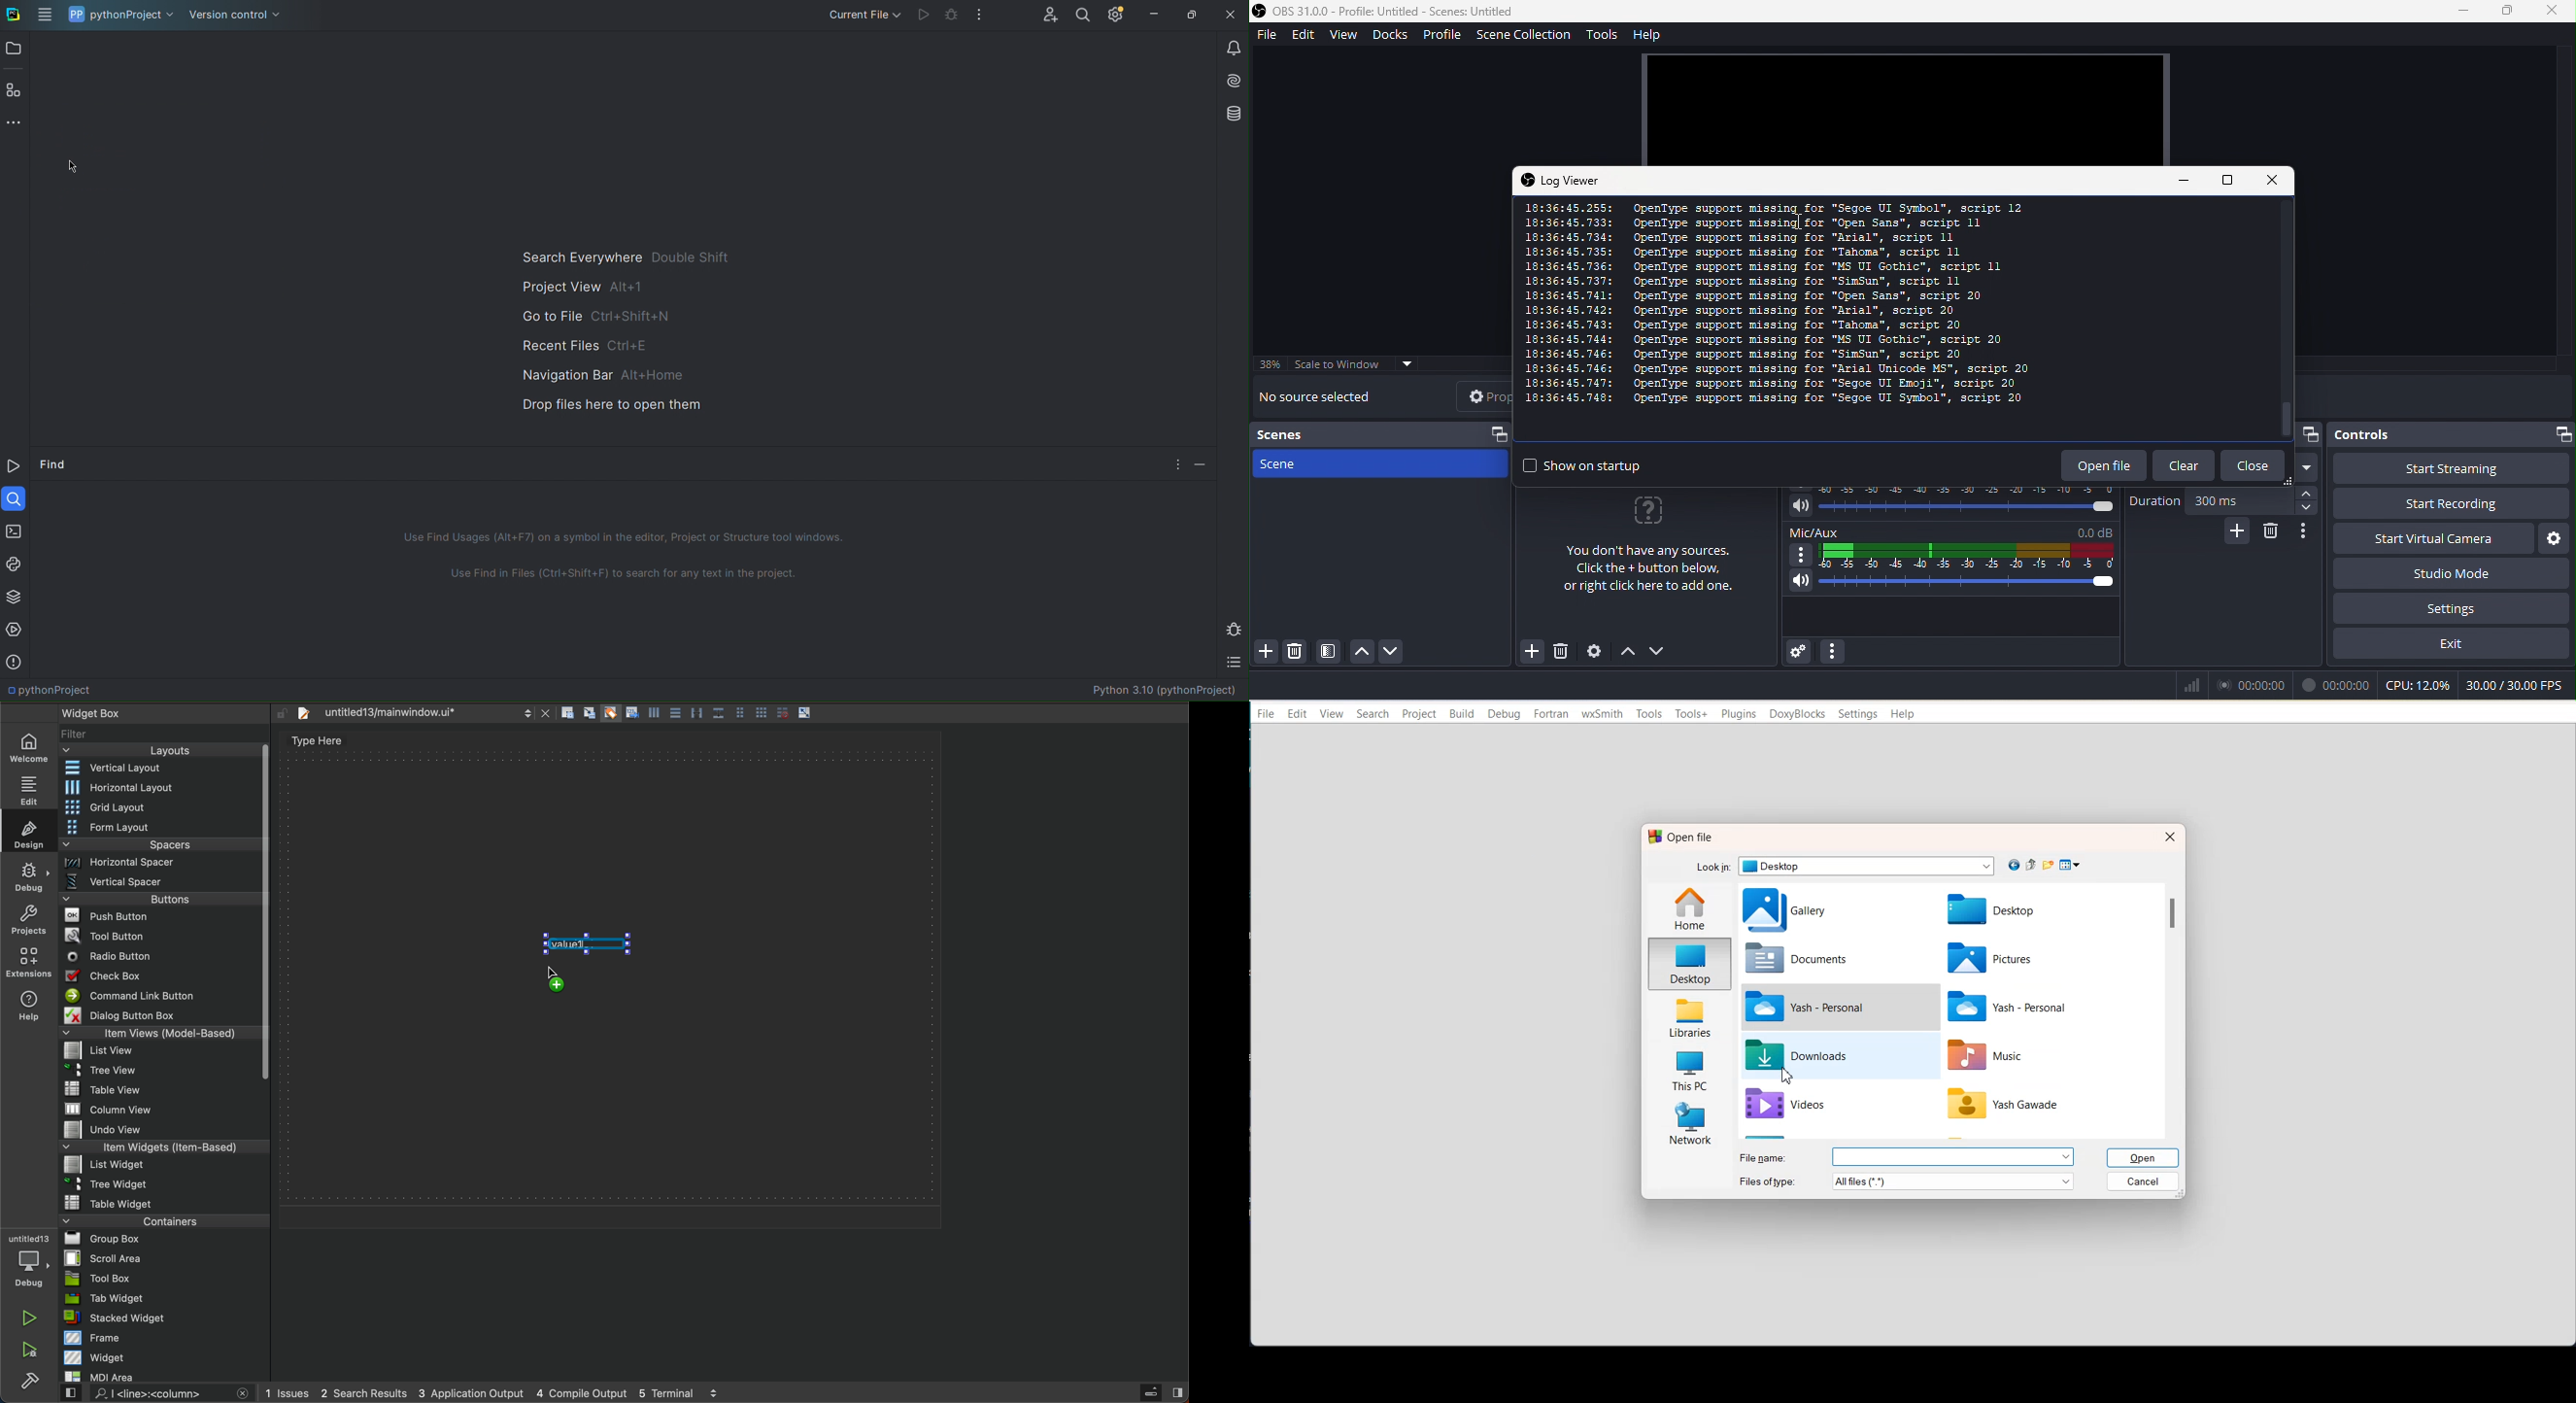 The height and width of the screenshot is (1428, 2576). I want to click on audio mixer menu, so click(1834, 652).